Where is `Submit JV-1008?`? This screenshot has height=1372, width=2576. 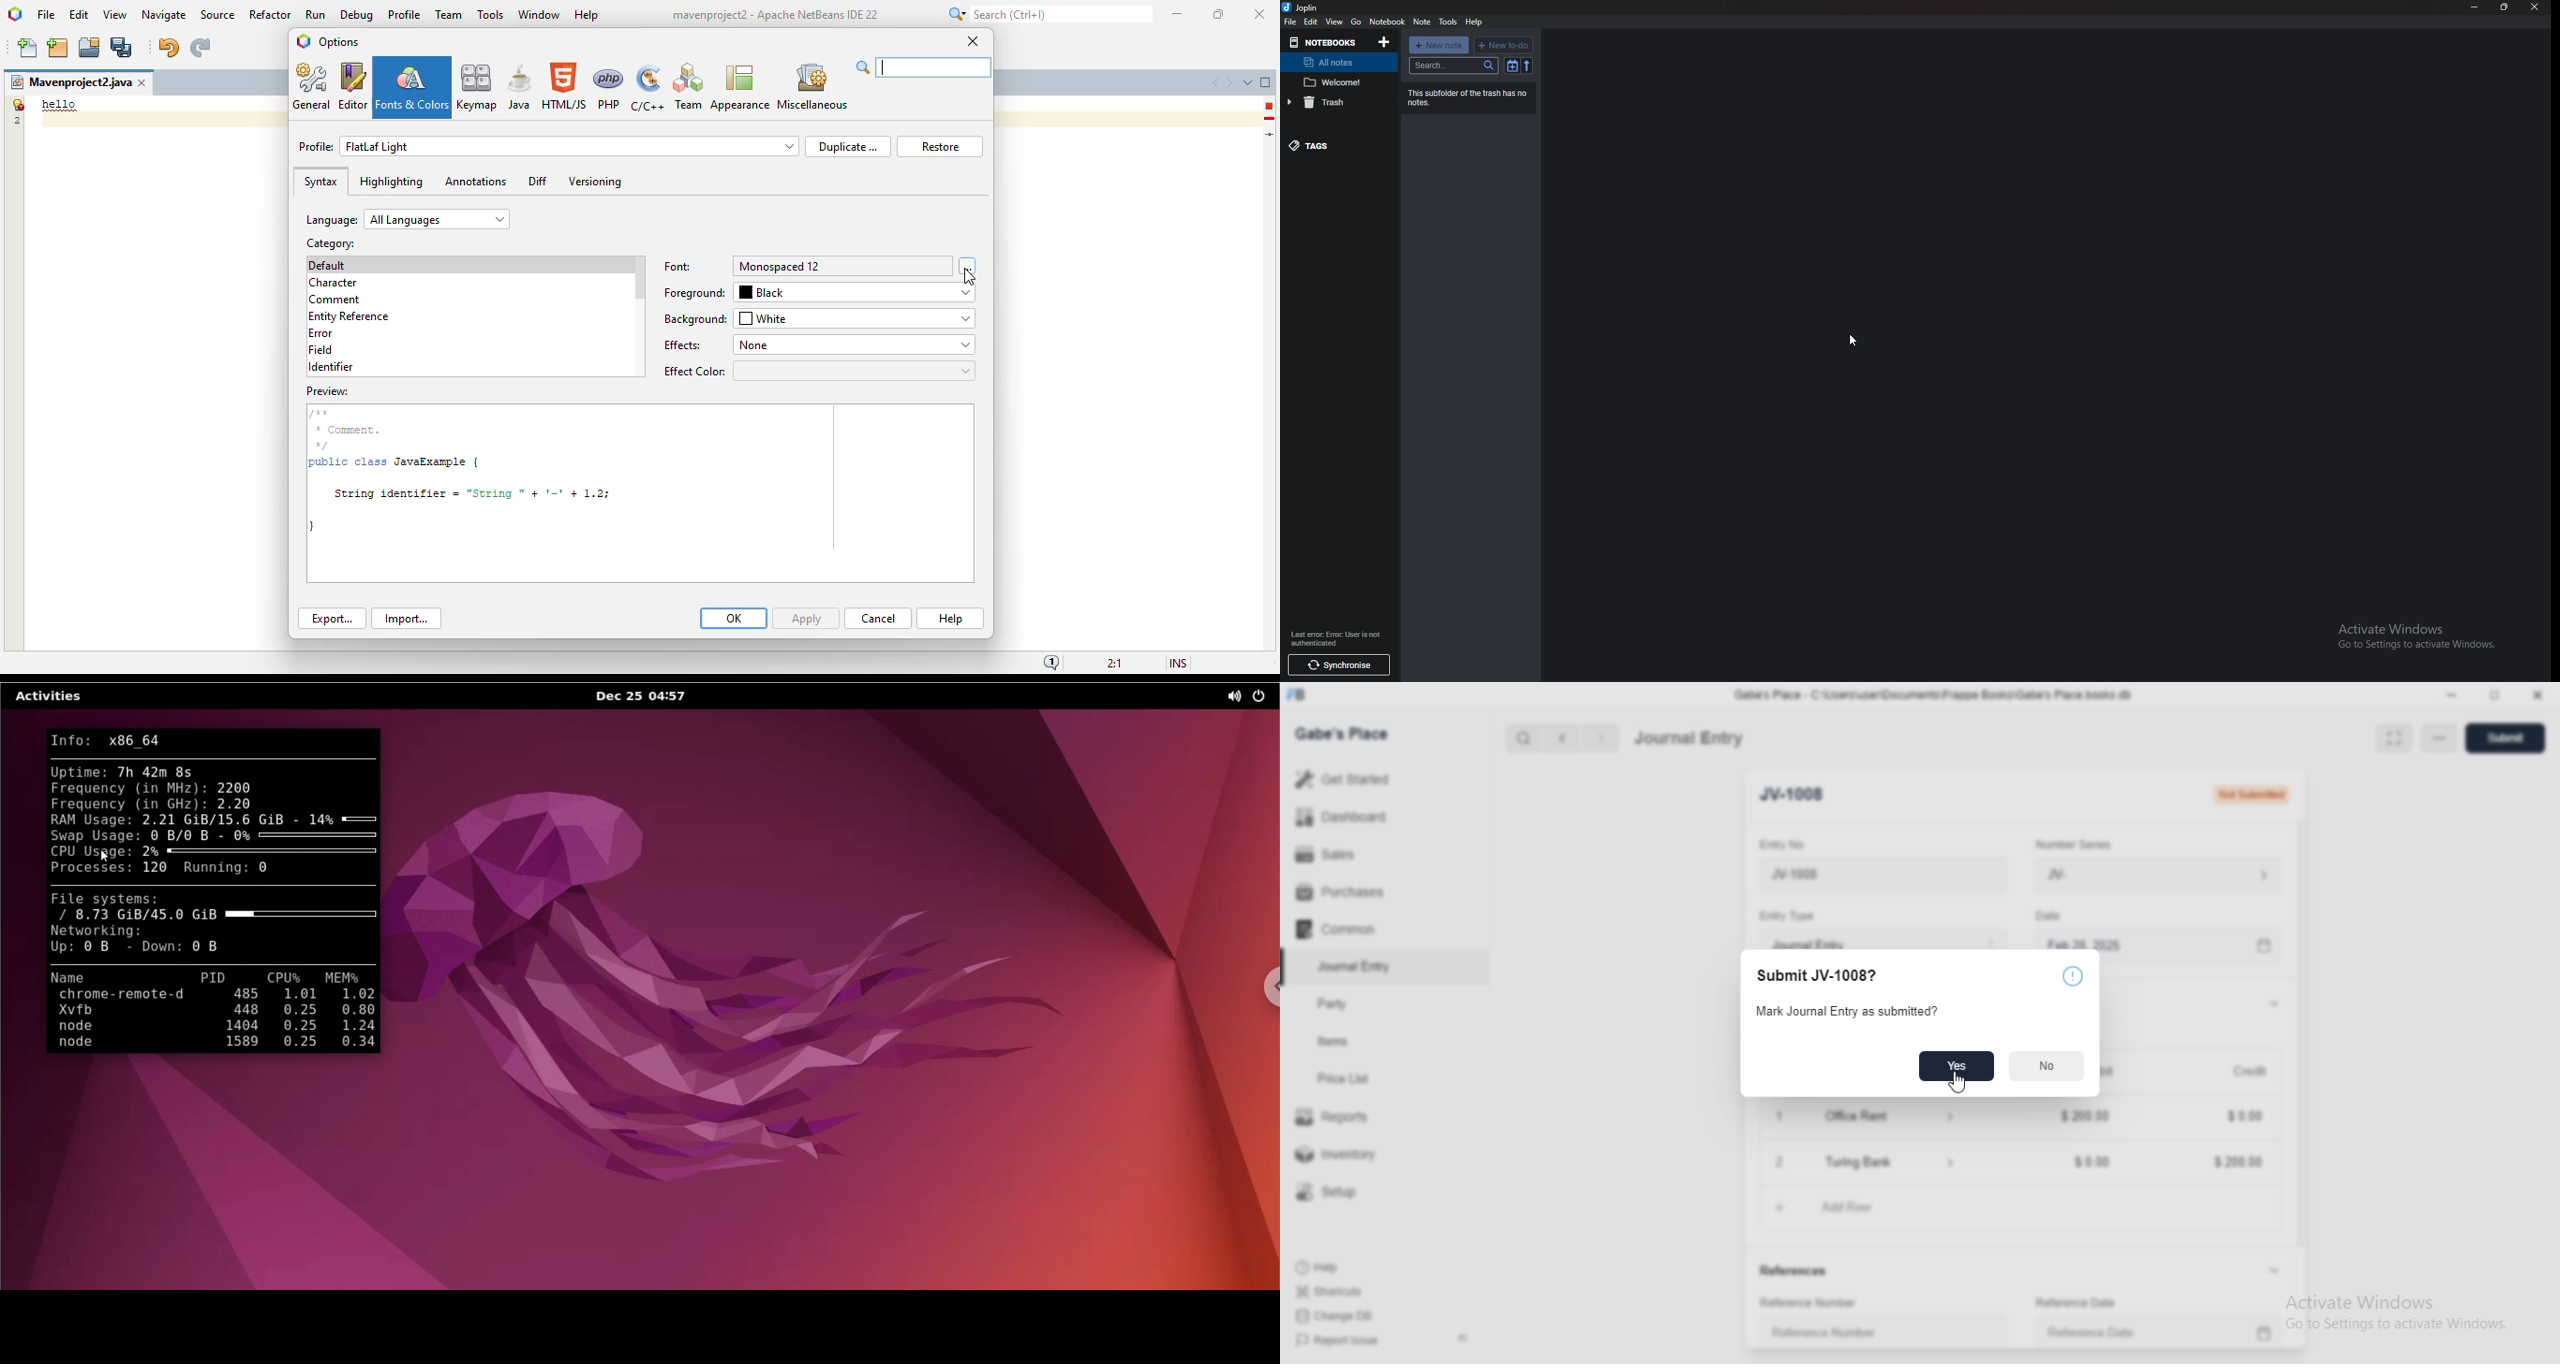
Submit JV-1008? is located at coordinates (1823, 976).